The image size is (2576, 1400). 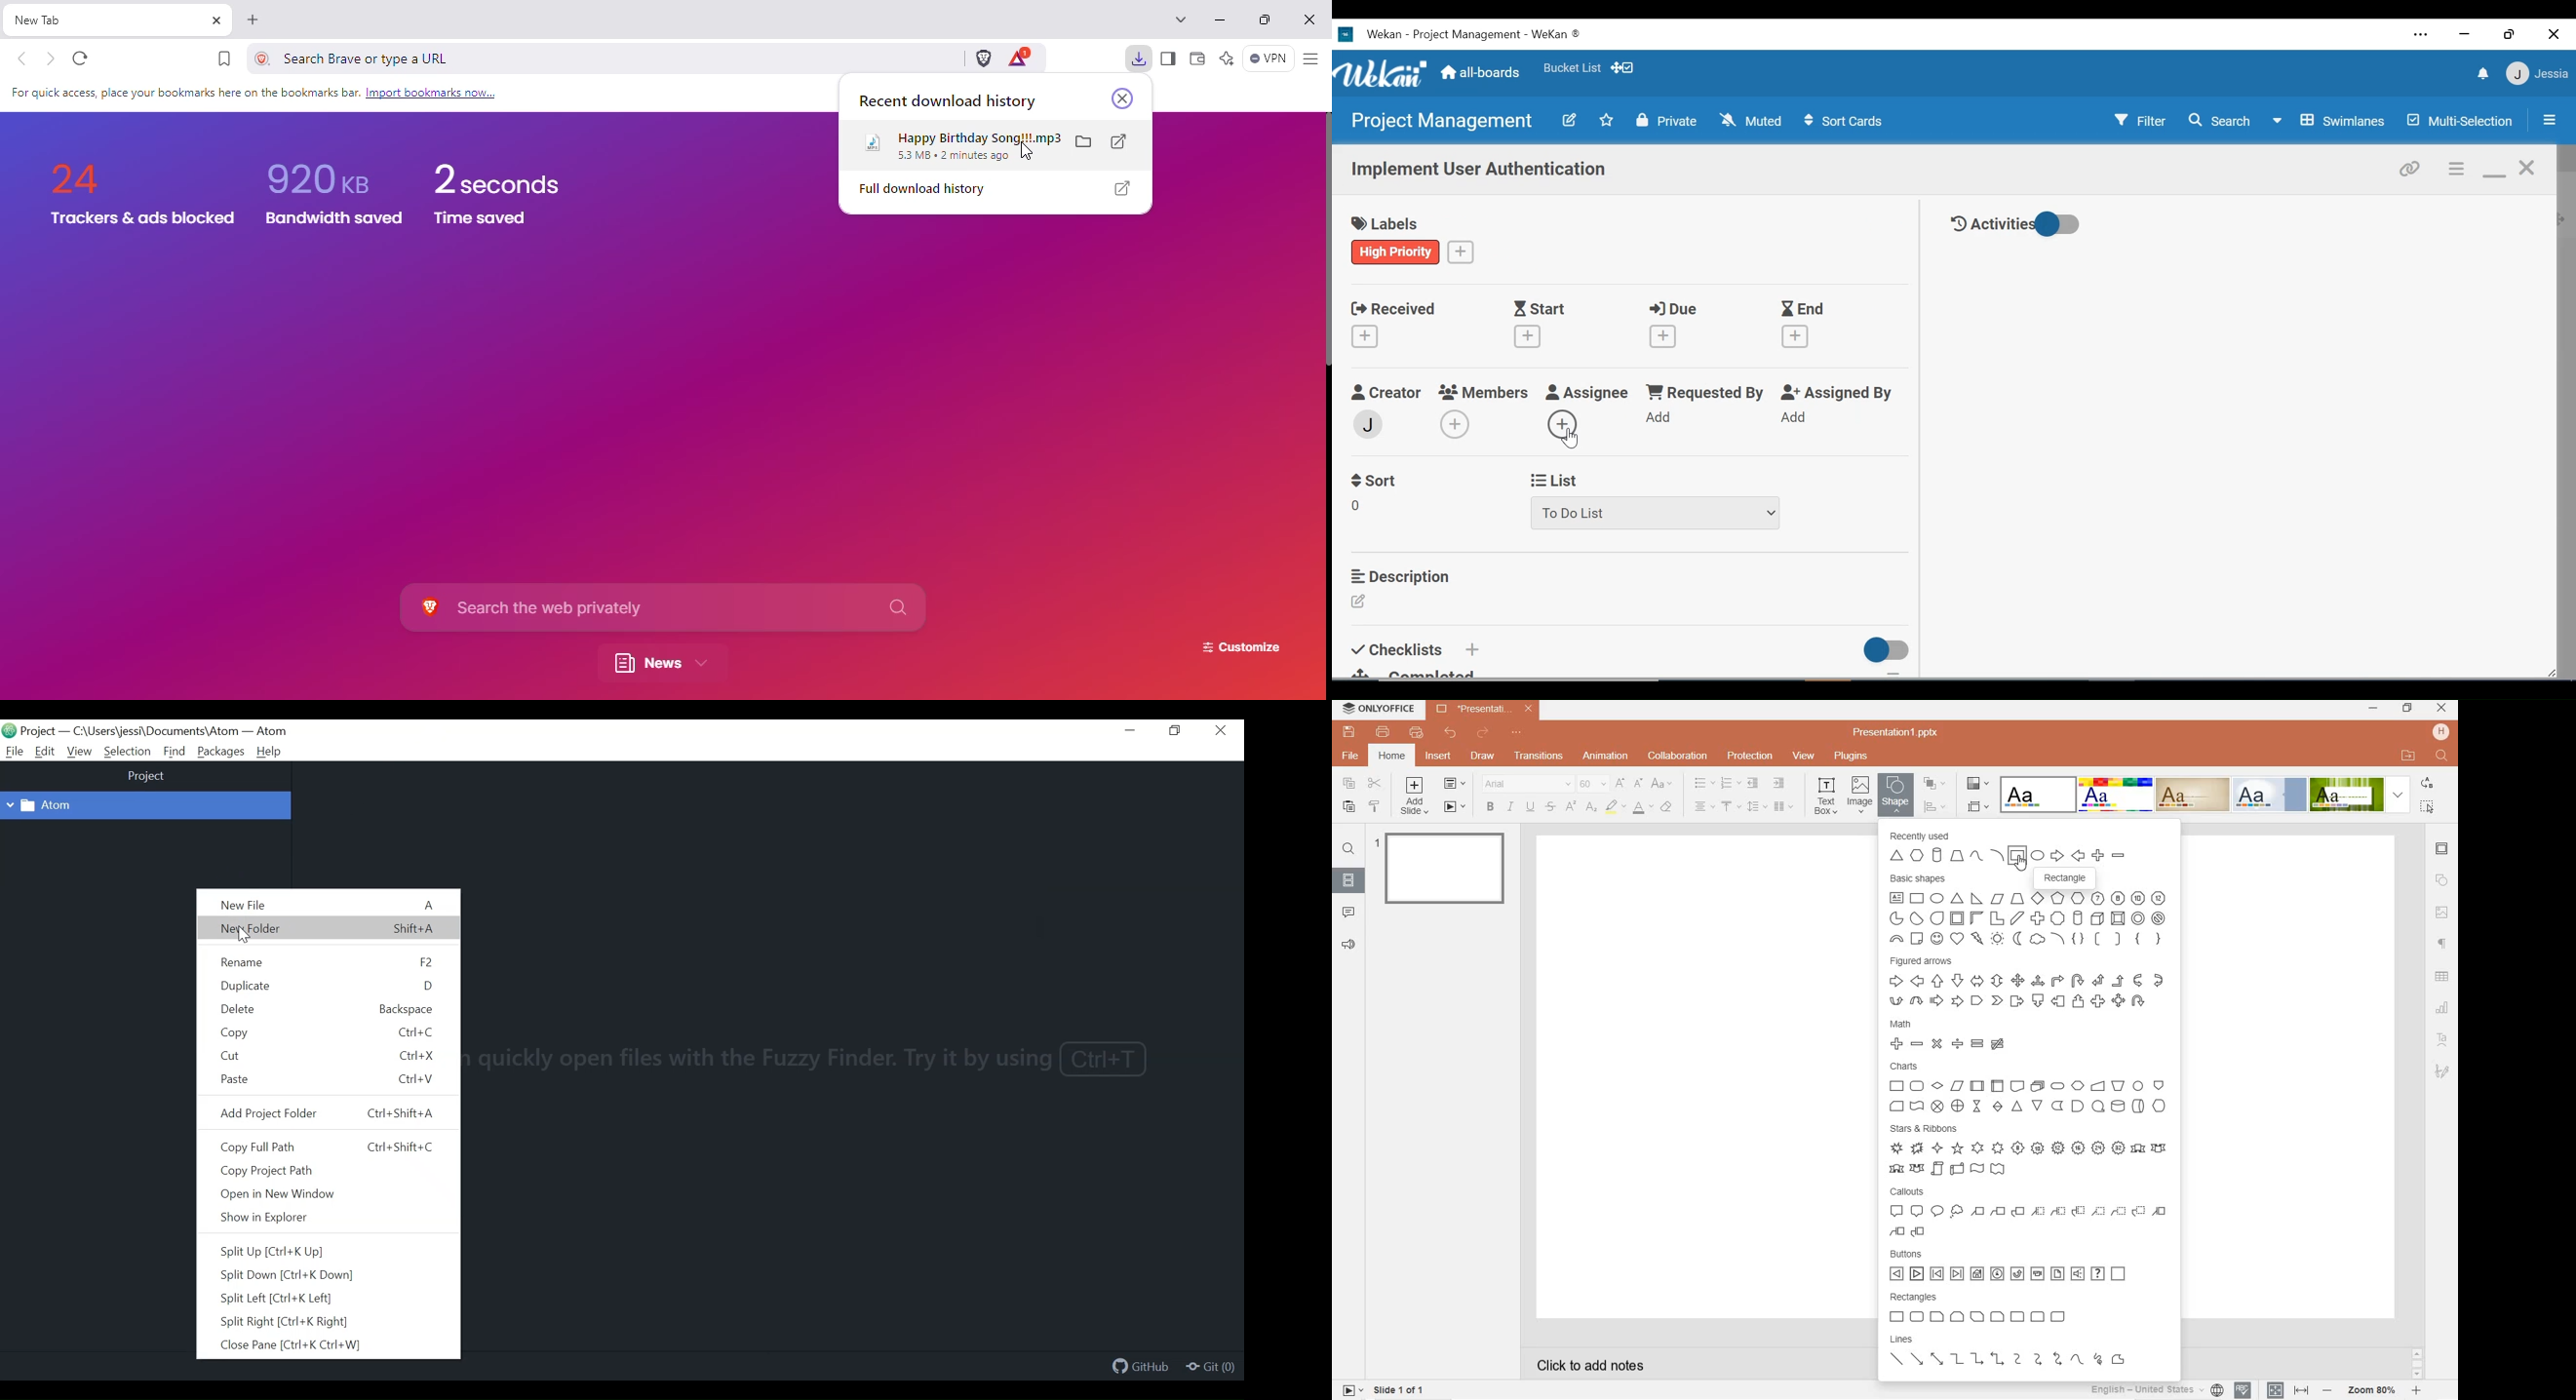 What do you see at coordinates (1399, 648) in the screenshot?
I see `Checklists` at bounding box center [1399, 648].